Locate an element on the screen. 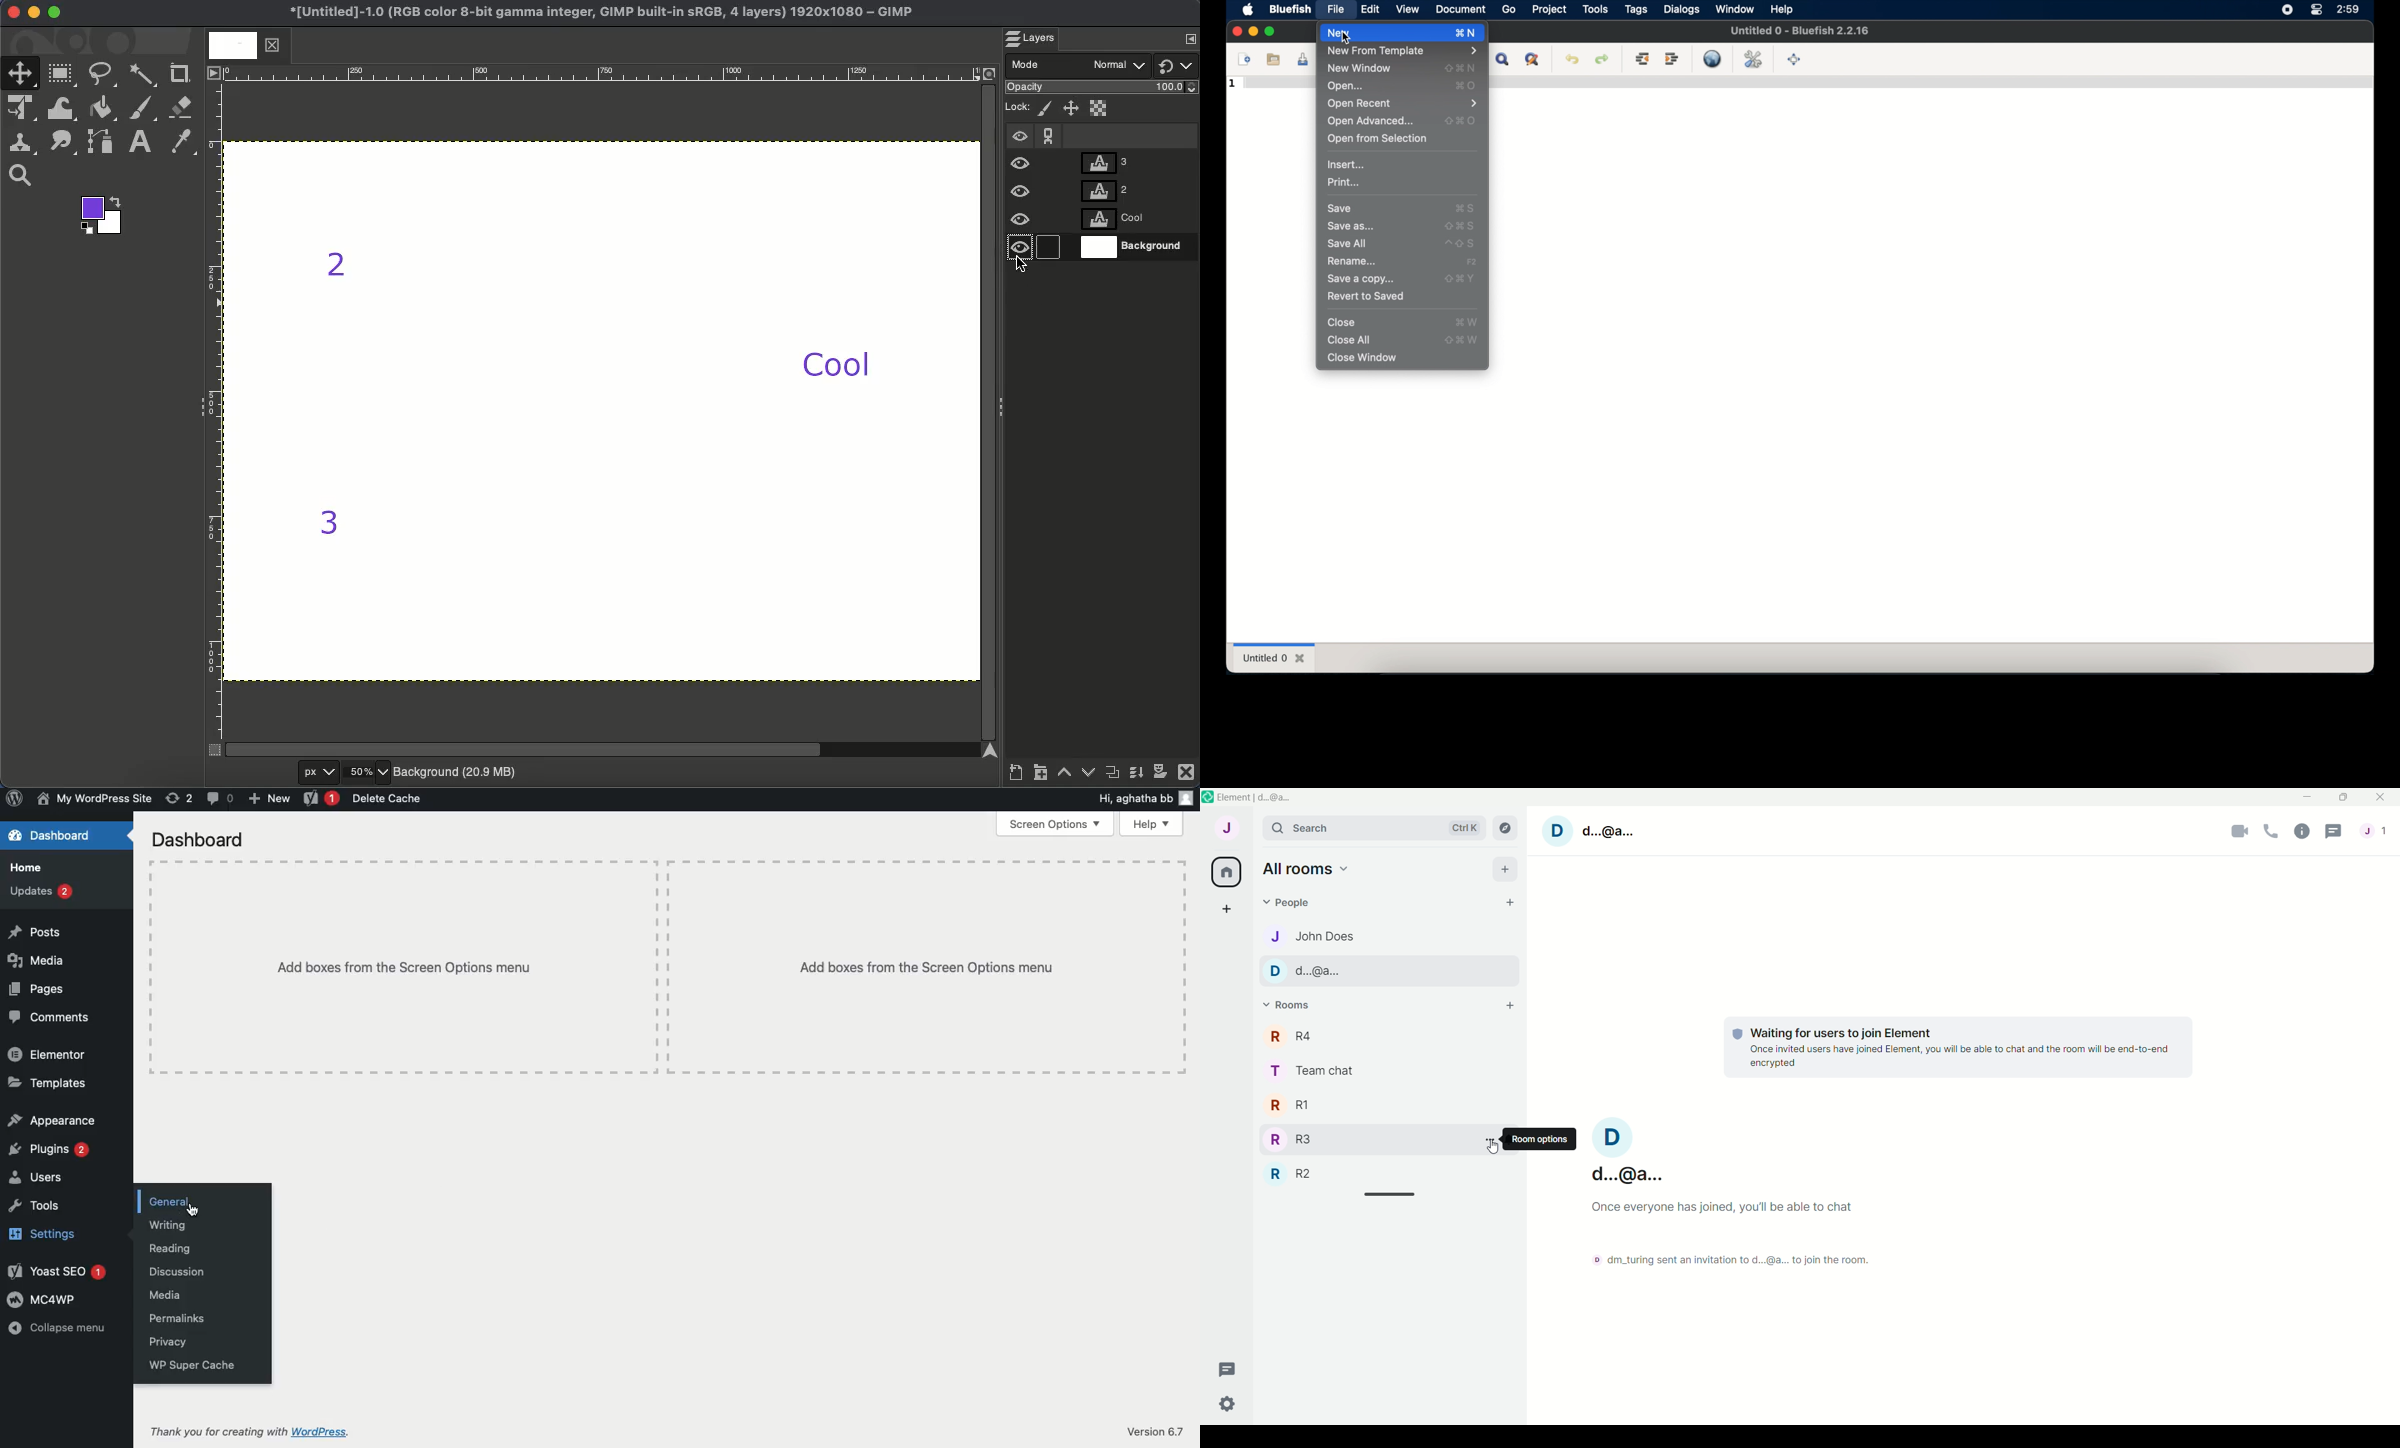  open from selection is located at coordinates (1378, 139).